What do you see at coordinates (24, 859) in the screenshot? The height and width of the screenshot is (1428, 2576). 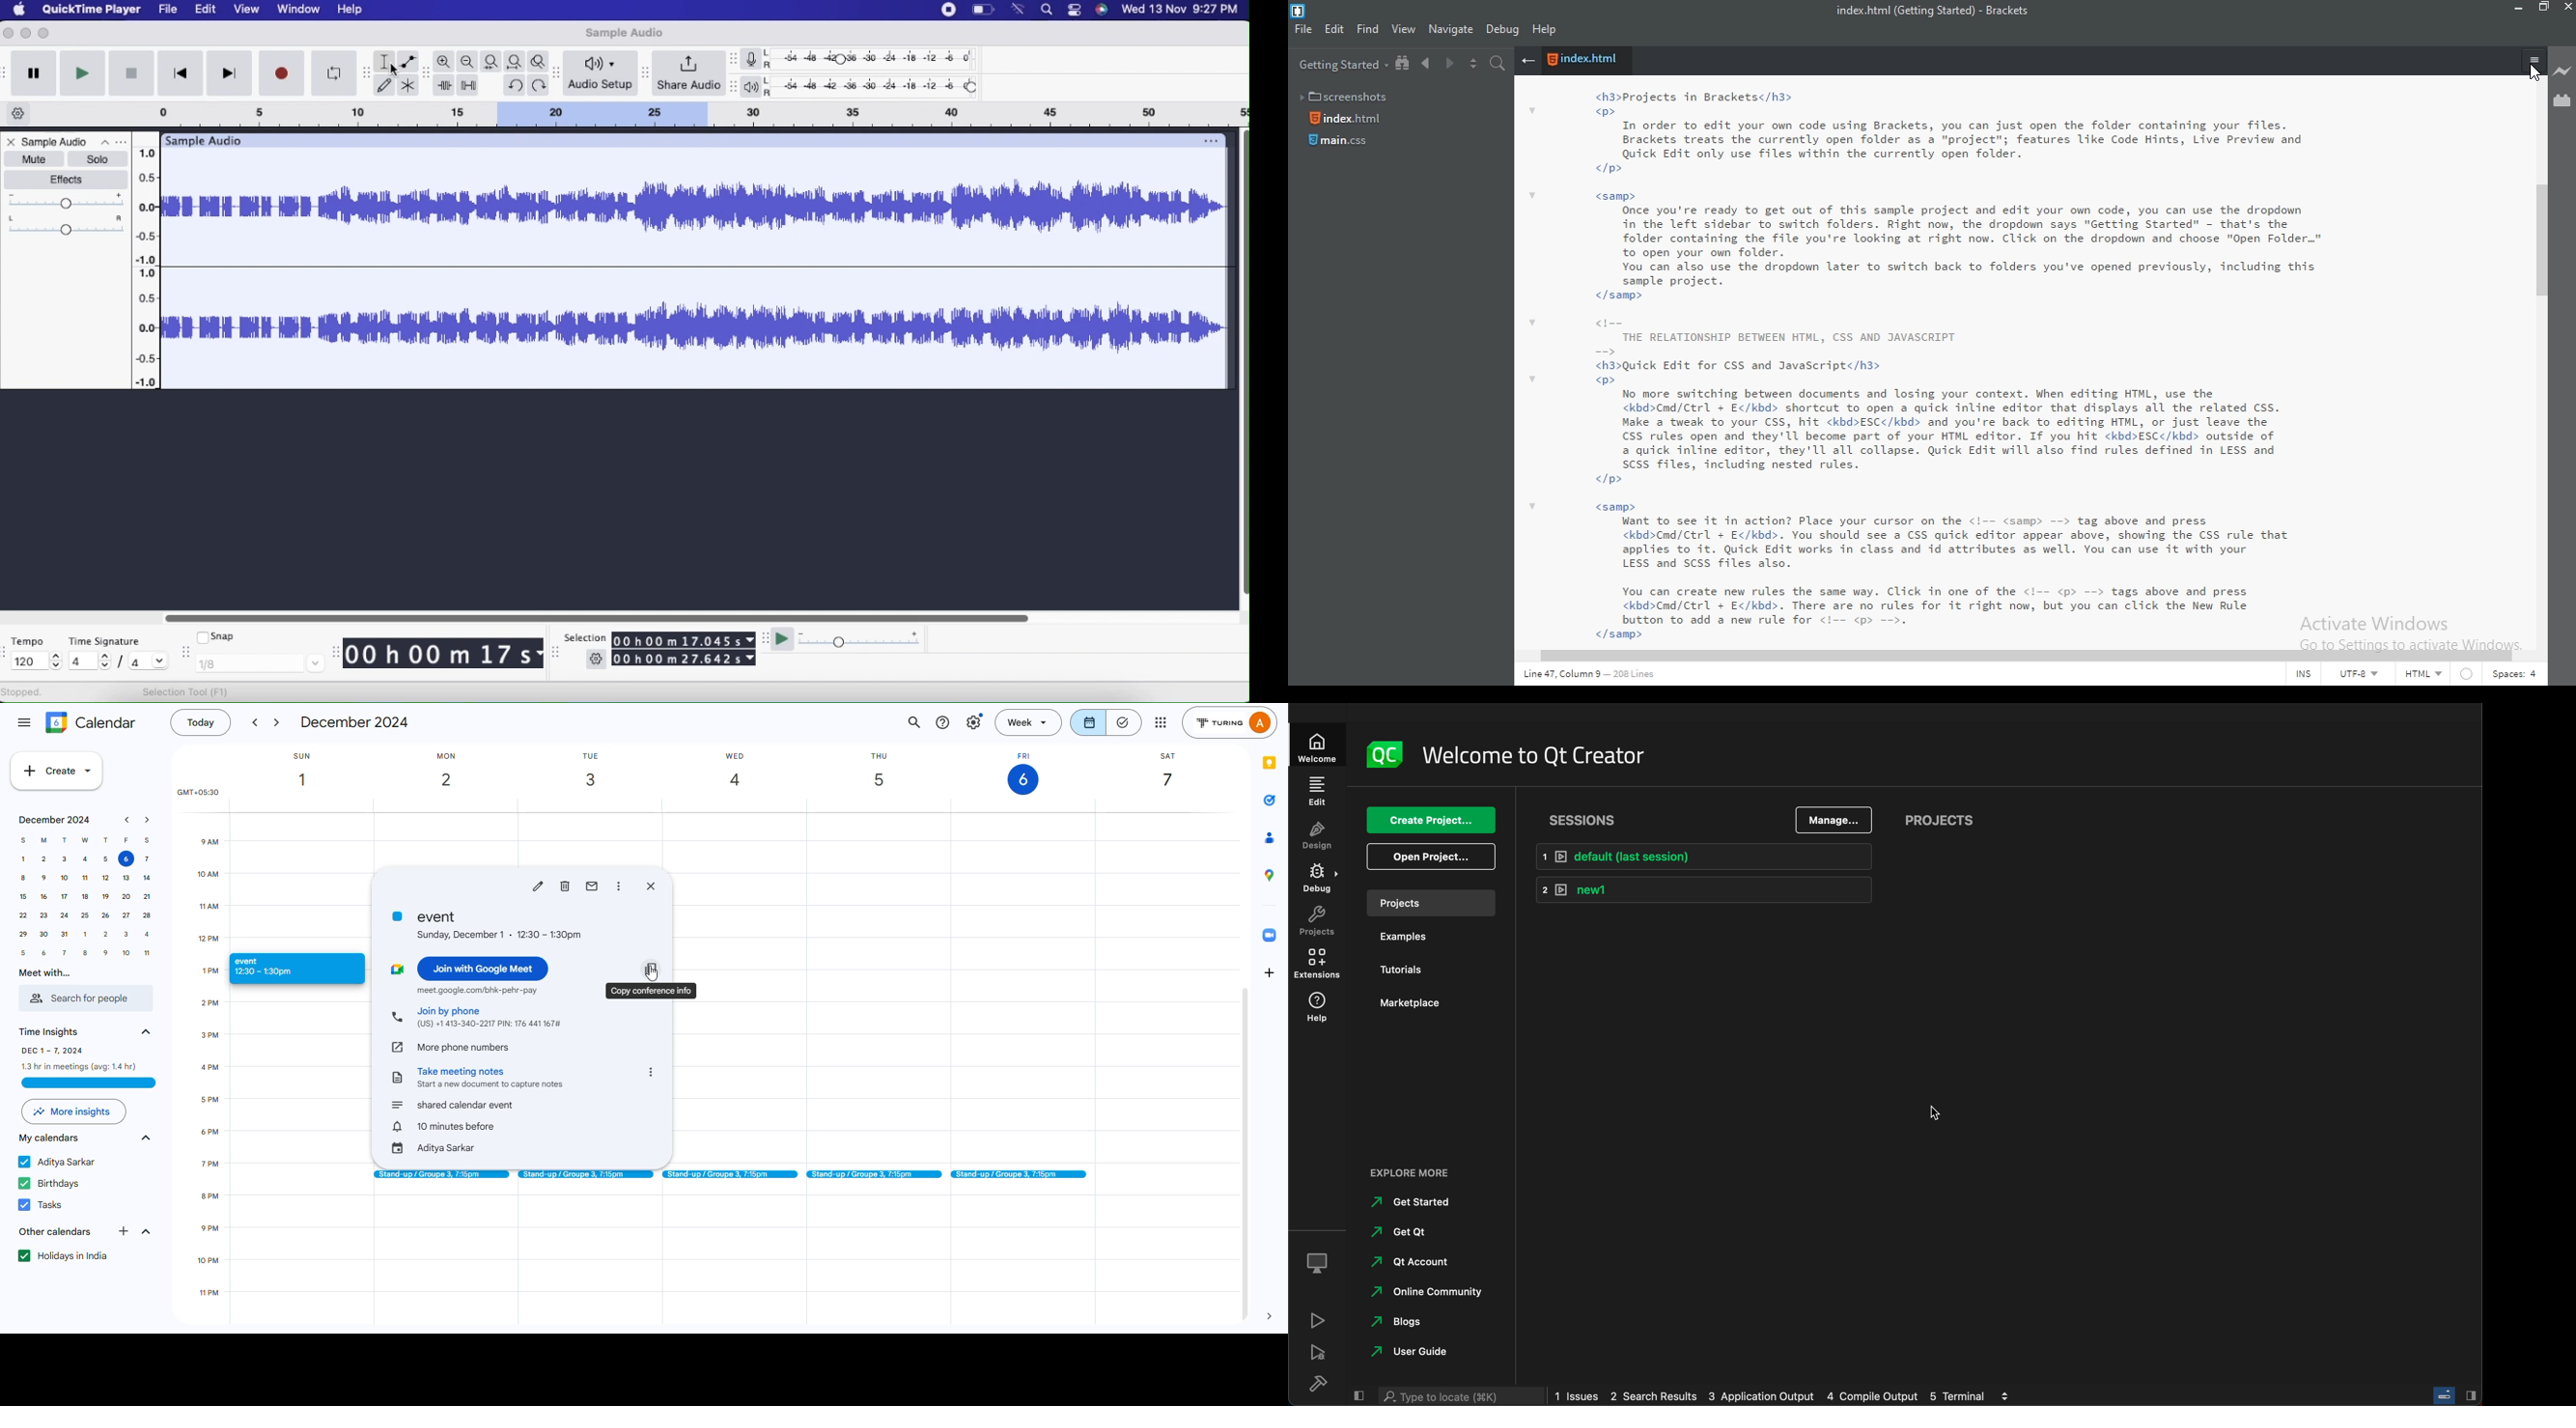 I see `1` at bounding box center [24, 859].